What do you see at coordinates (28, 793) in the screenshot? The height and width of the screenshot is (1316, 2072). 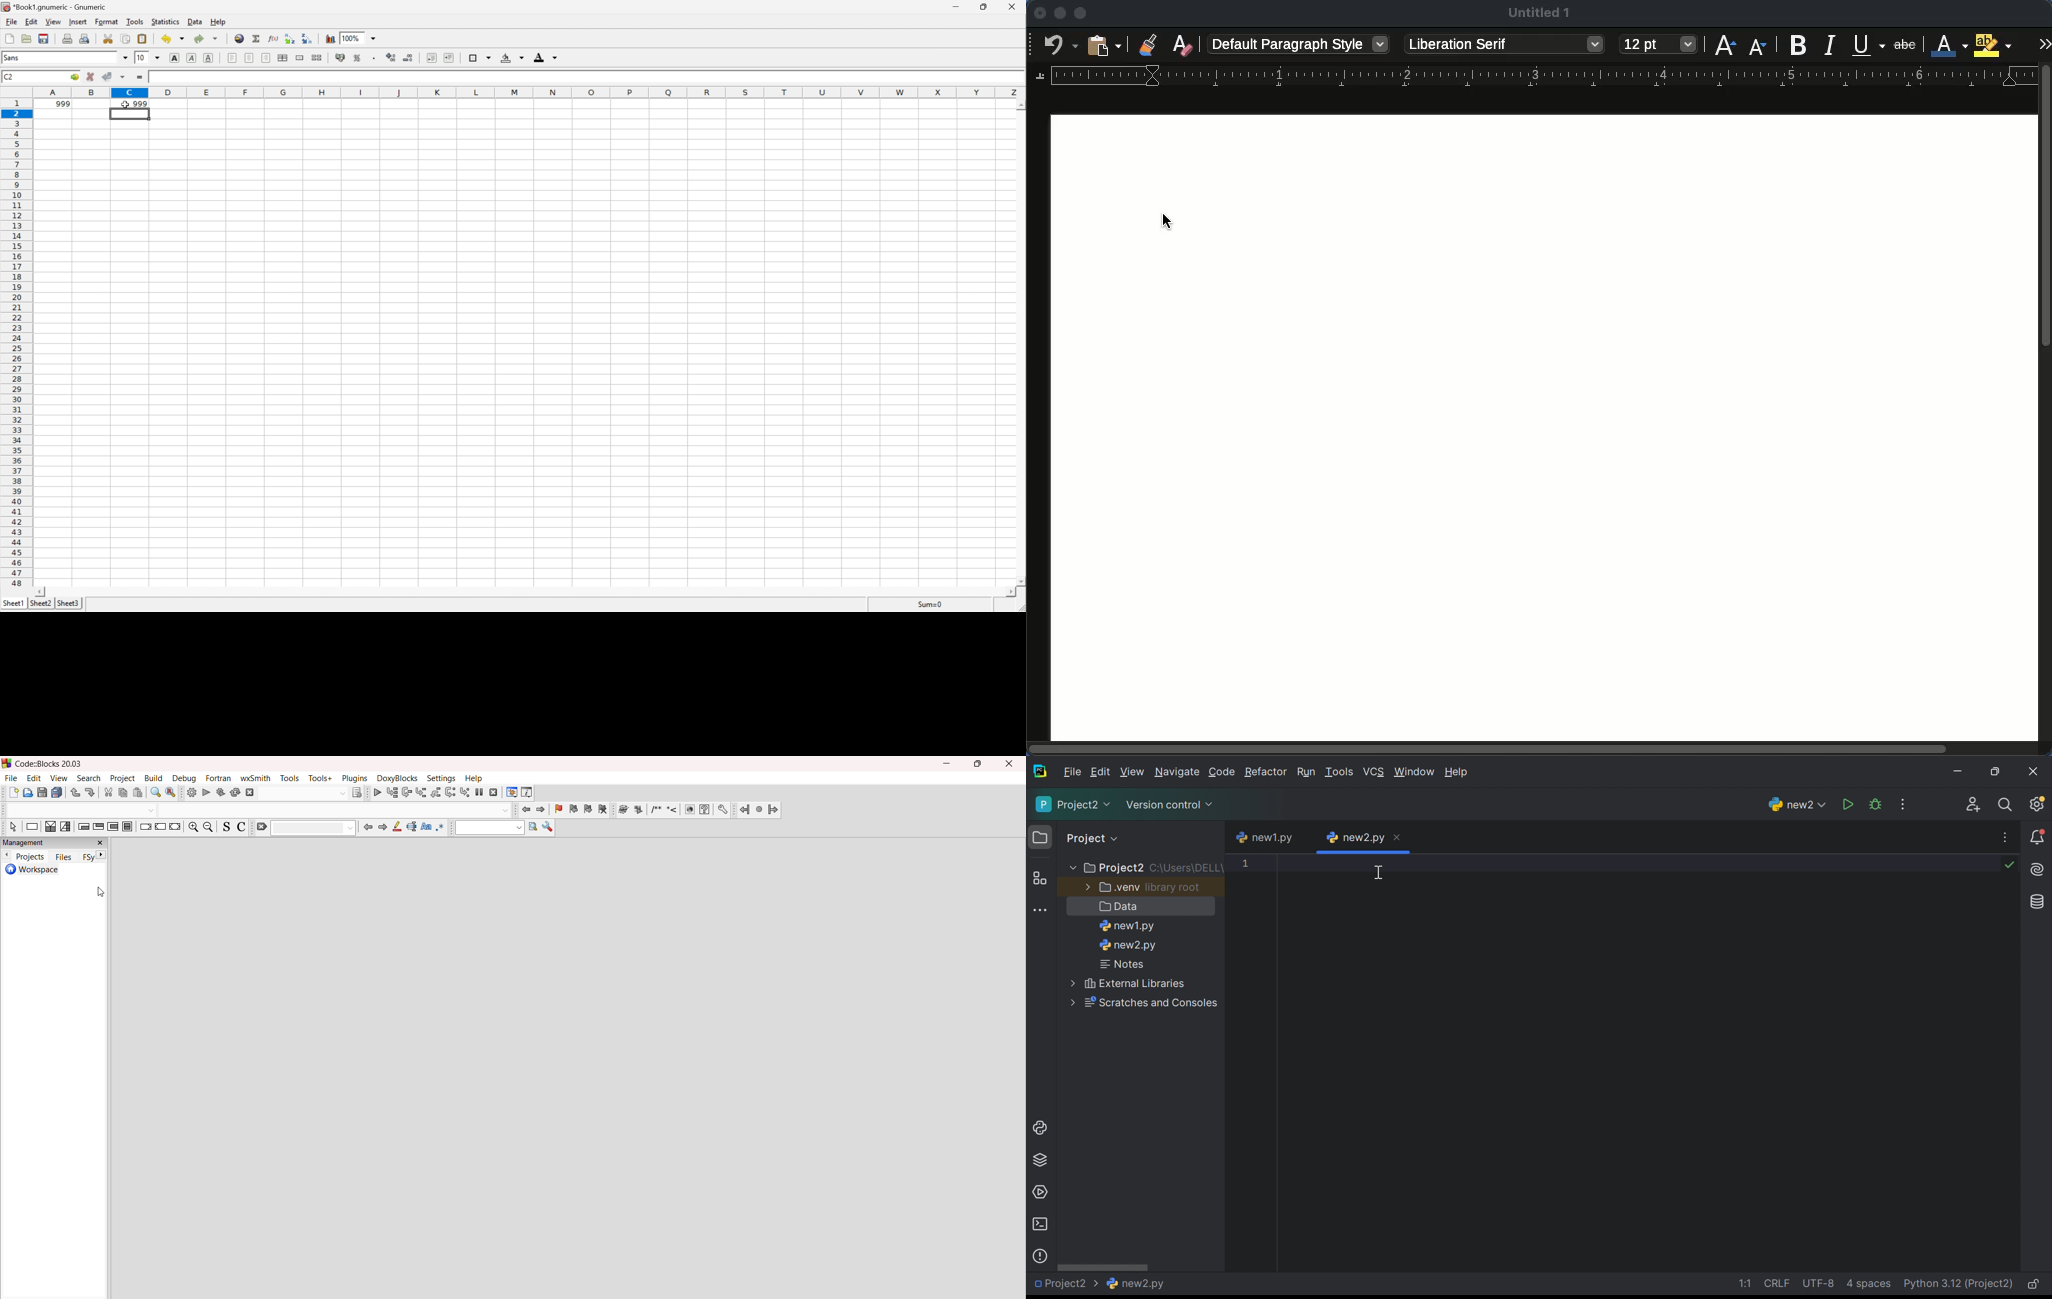 I see `open` at bounding box center [28, 793].